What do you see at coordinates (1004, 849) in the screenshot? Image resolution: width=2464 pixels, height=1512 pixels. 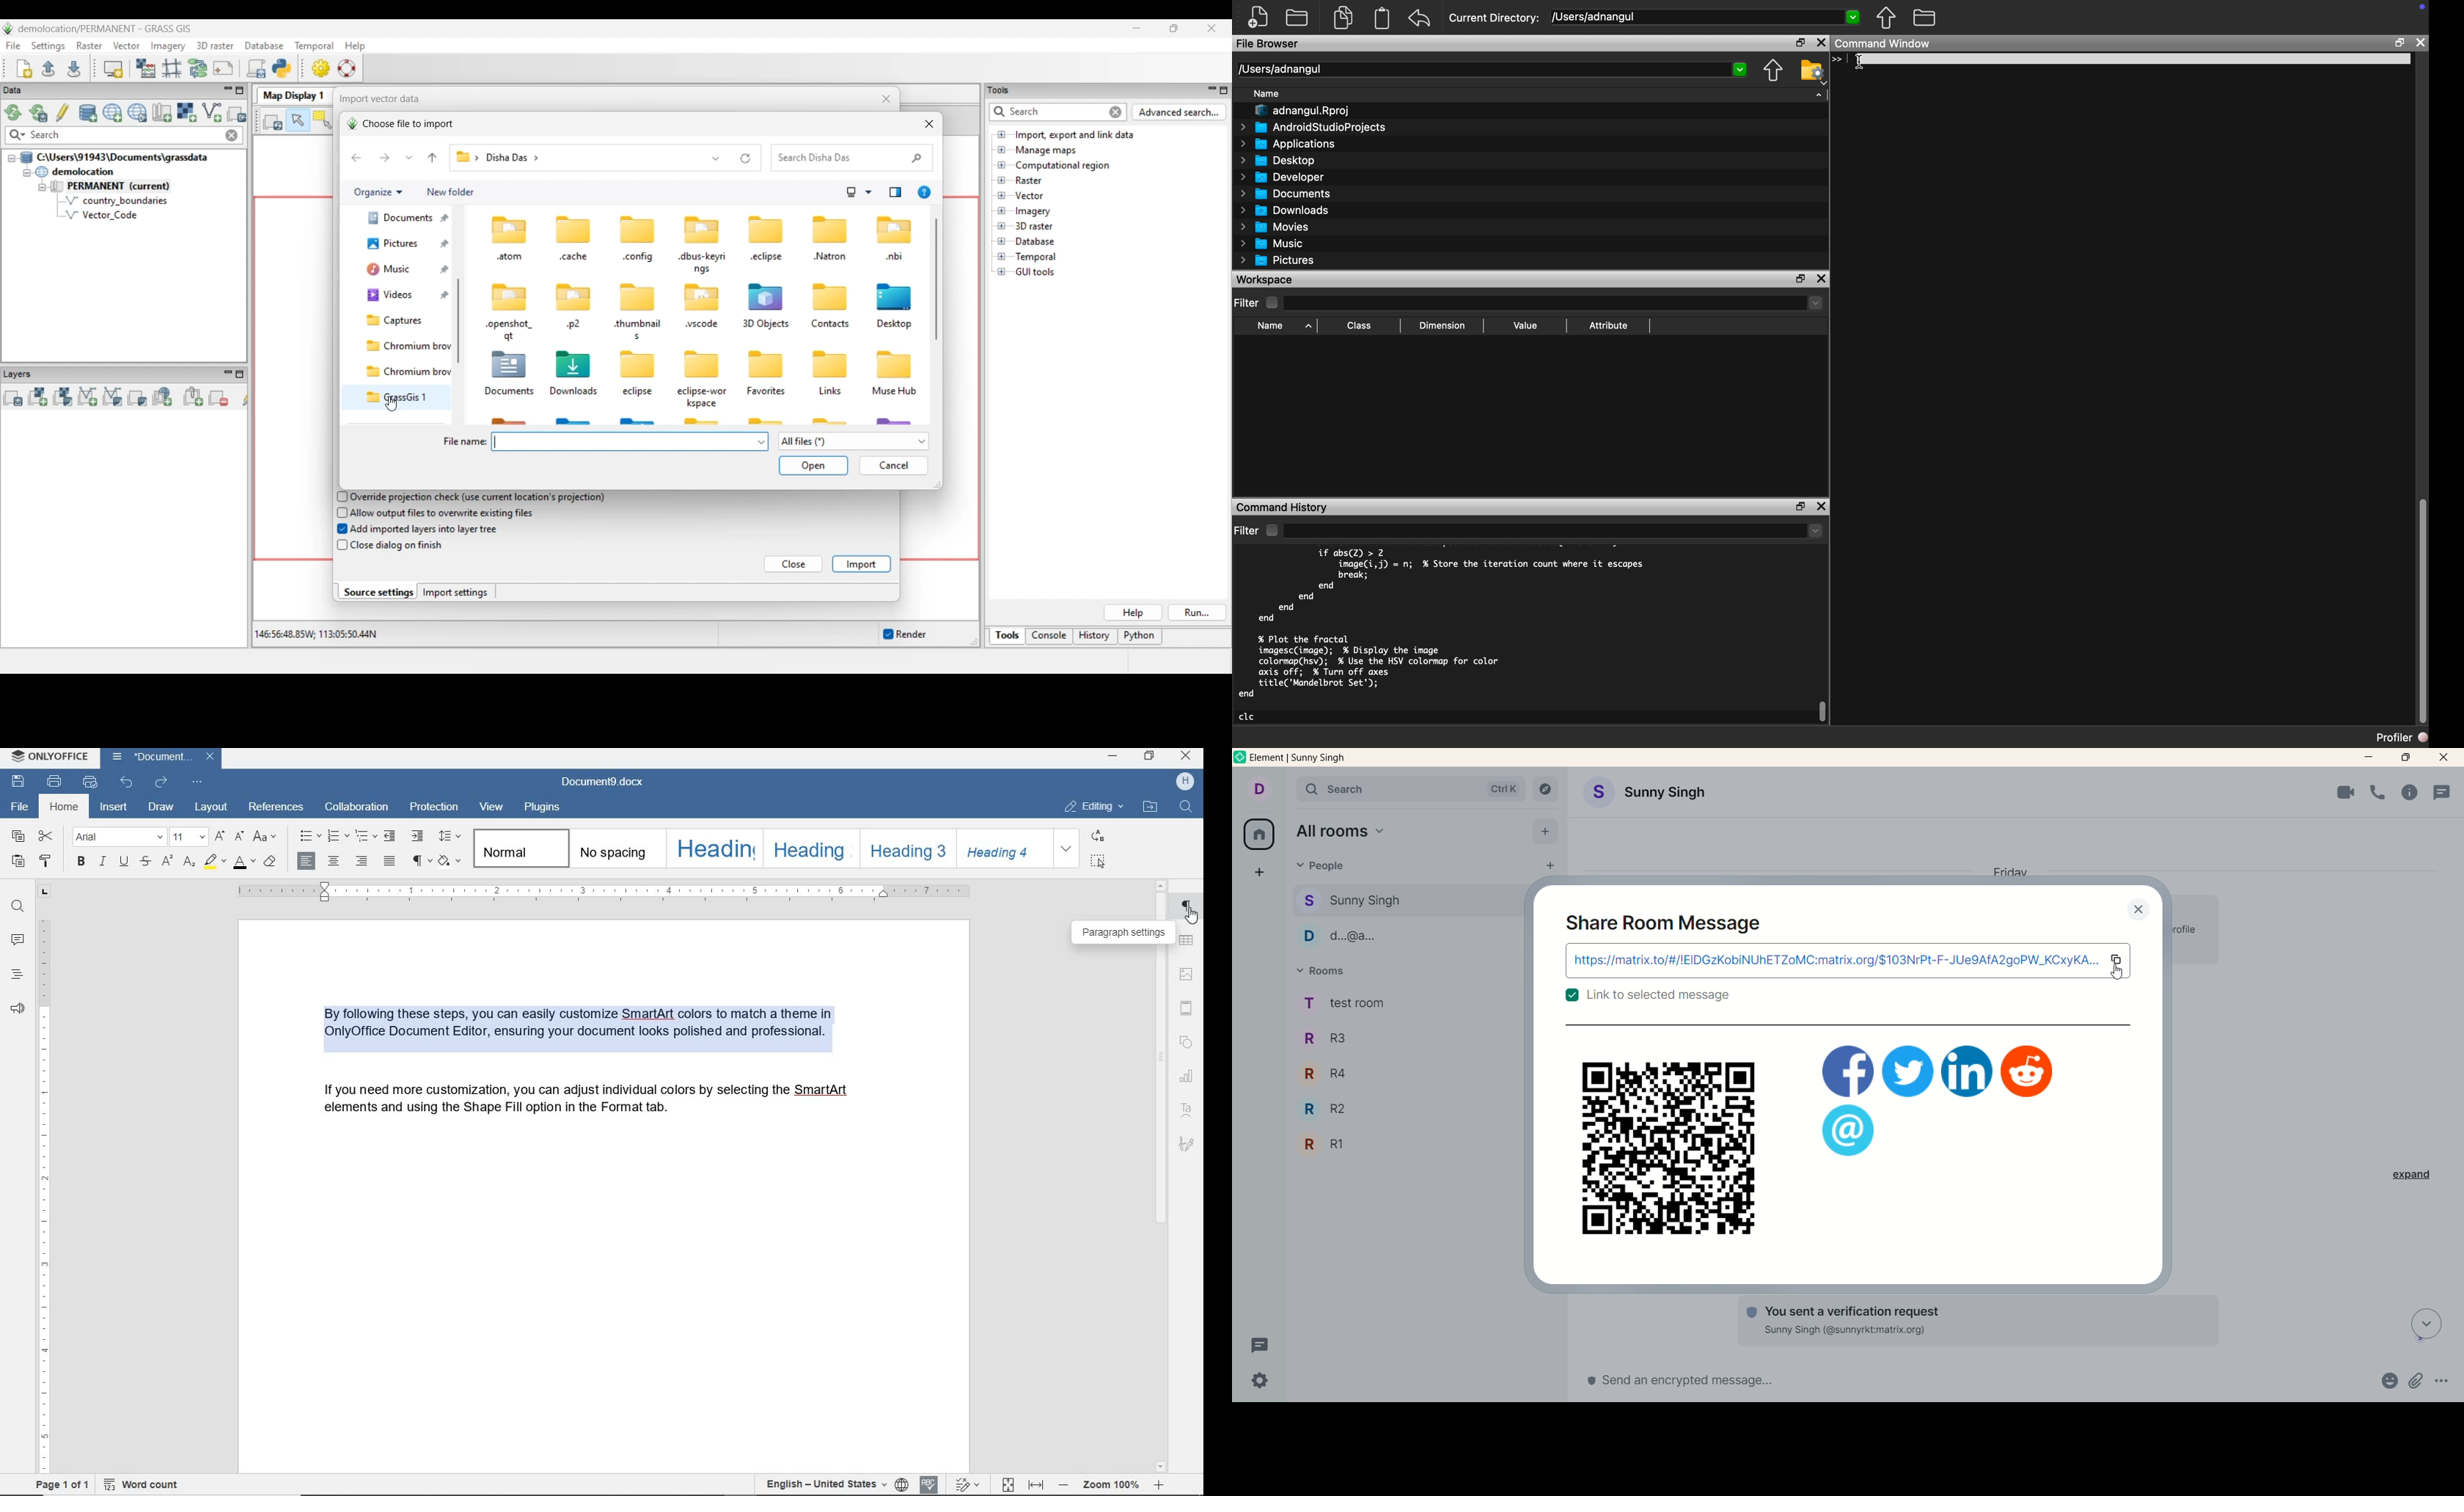 I see `Heading 4` at bounding box center [1004, 849].